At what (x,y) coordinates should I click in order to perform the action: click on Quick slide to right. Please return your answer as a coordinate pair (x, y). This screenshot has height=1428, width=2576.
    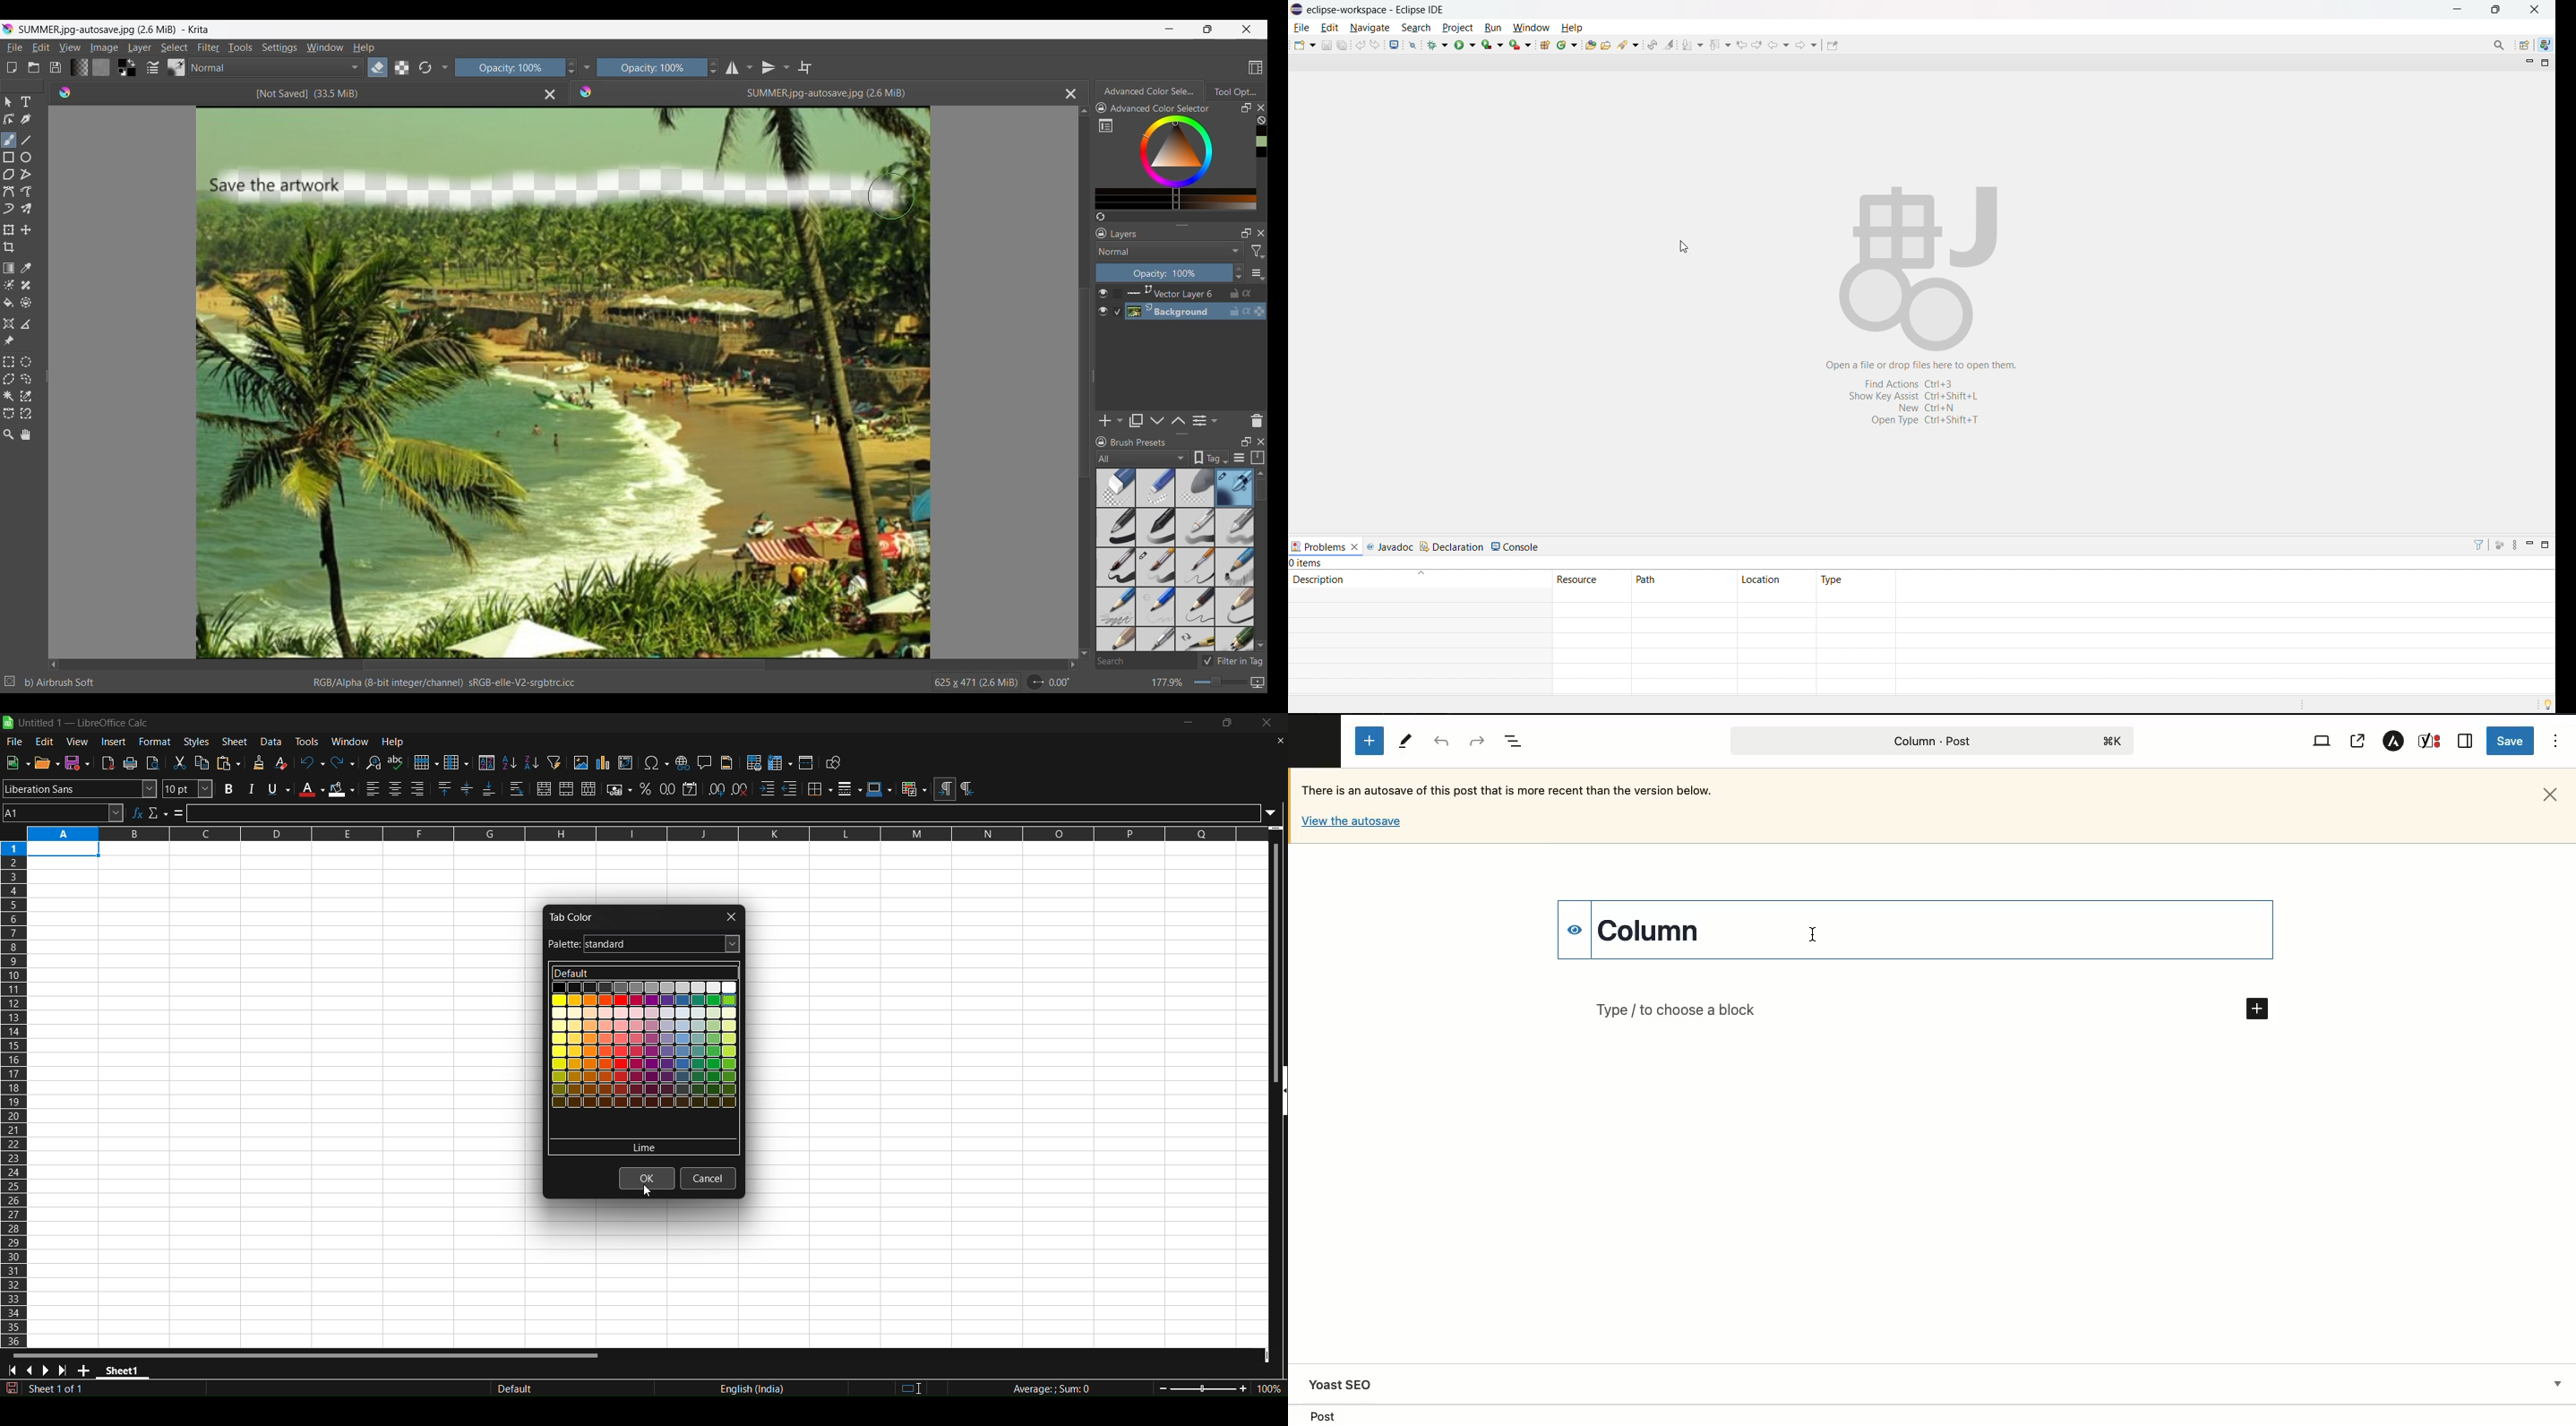
    Looking at the image, I should click on (1073, 665).